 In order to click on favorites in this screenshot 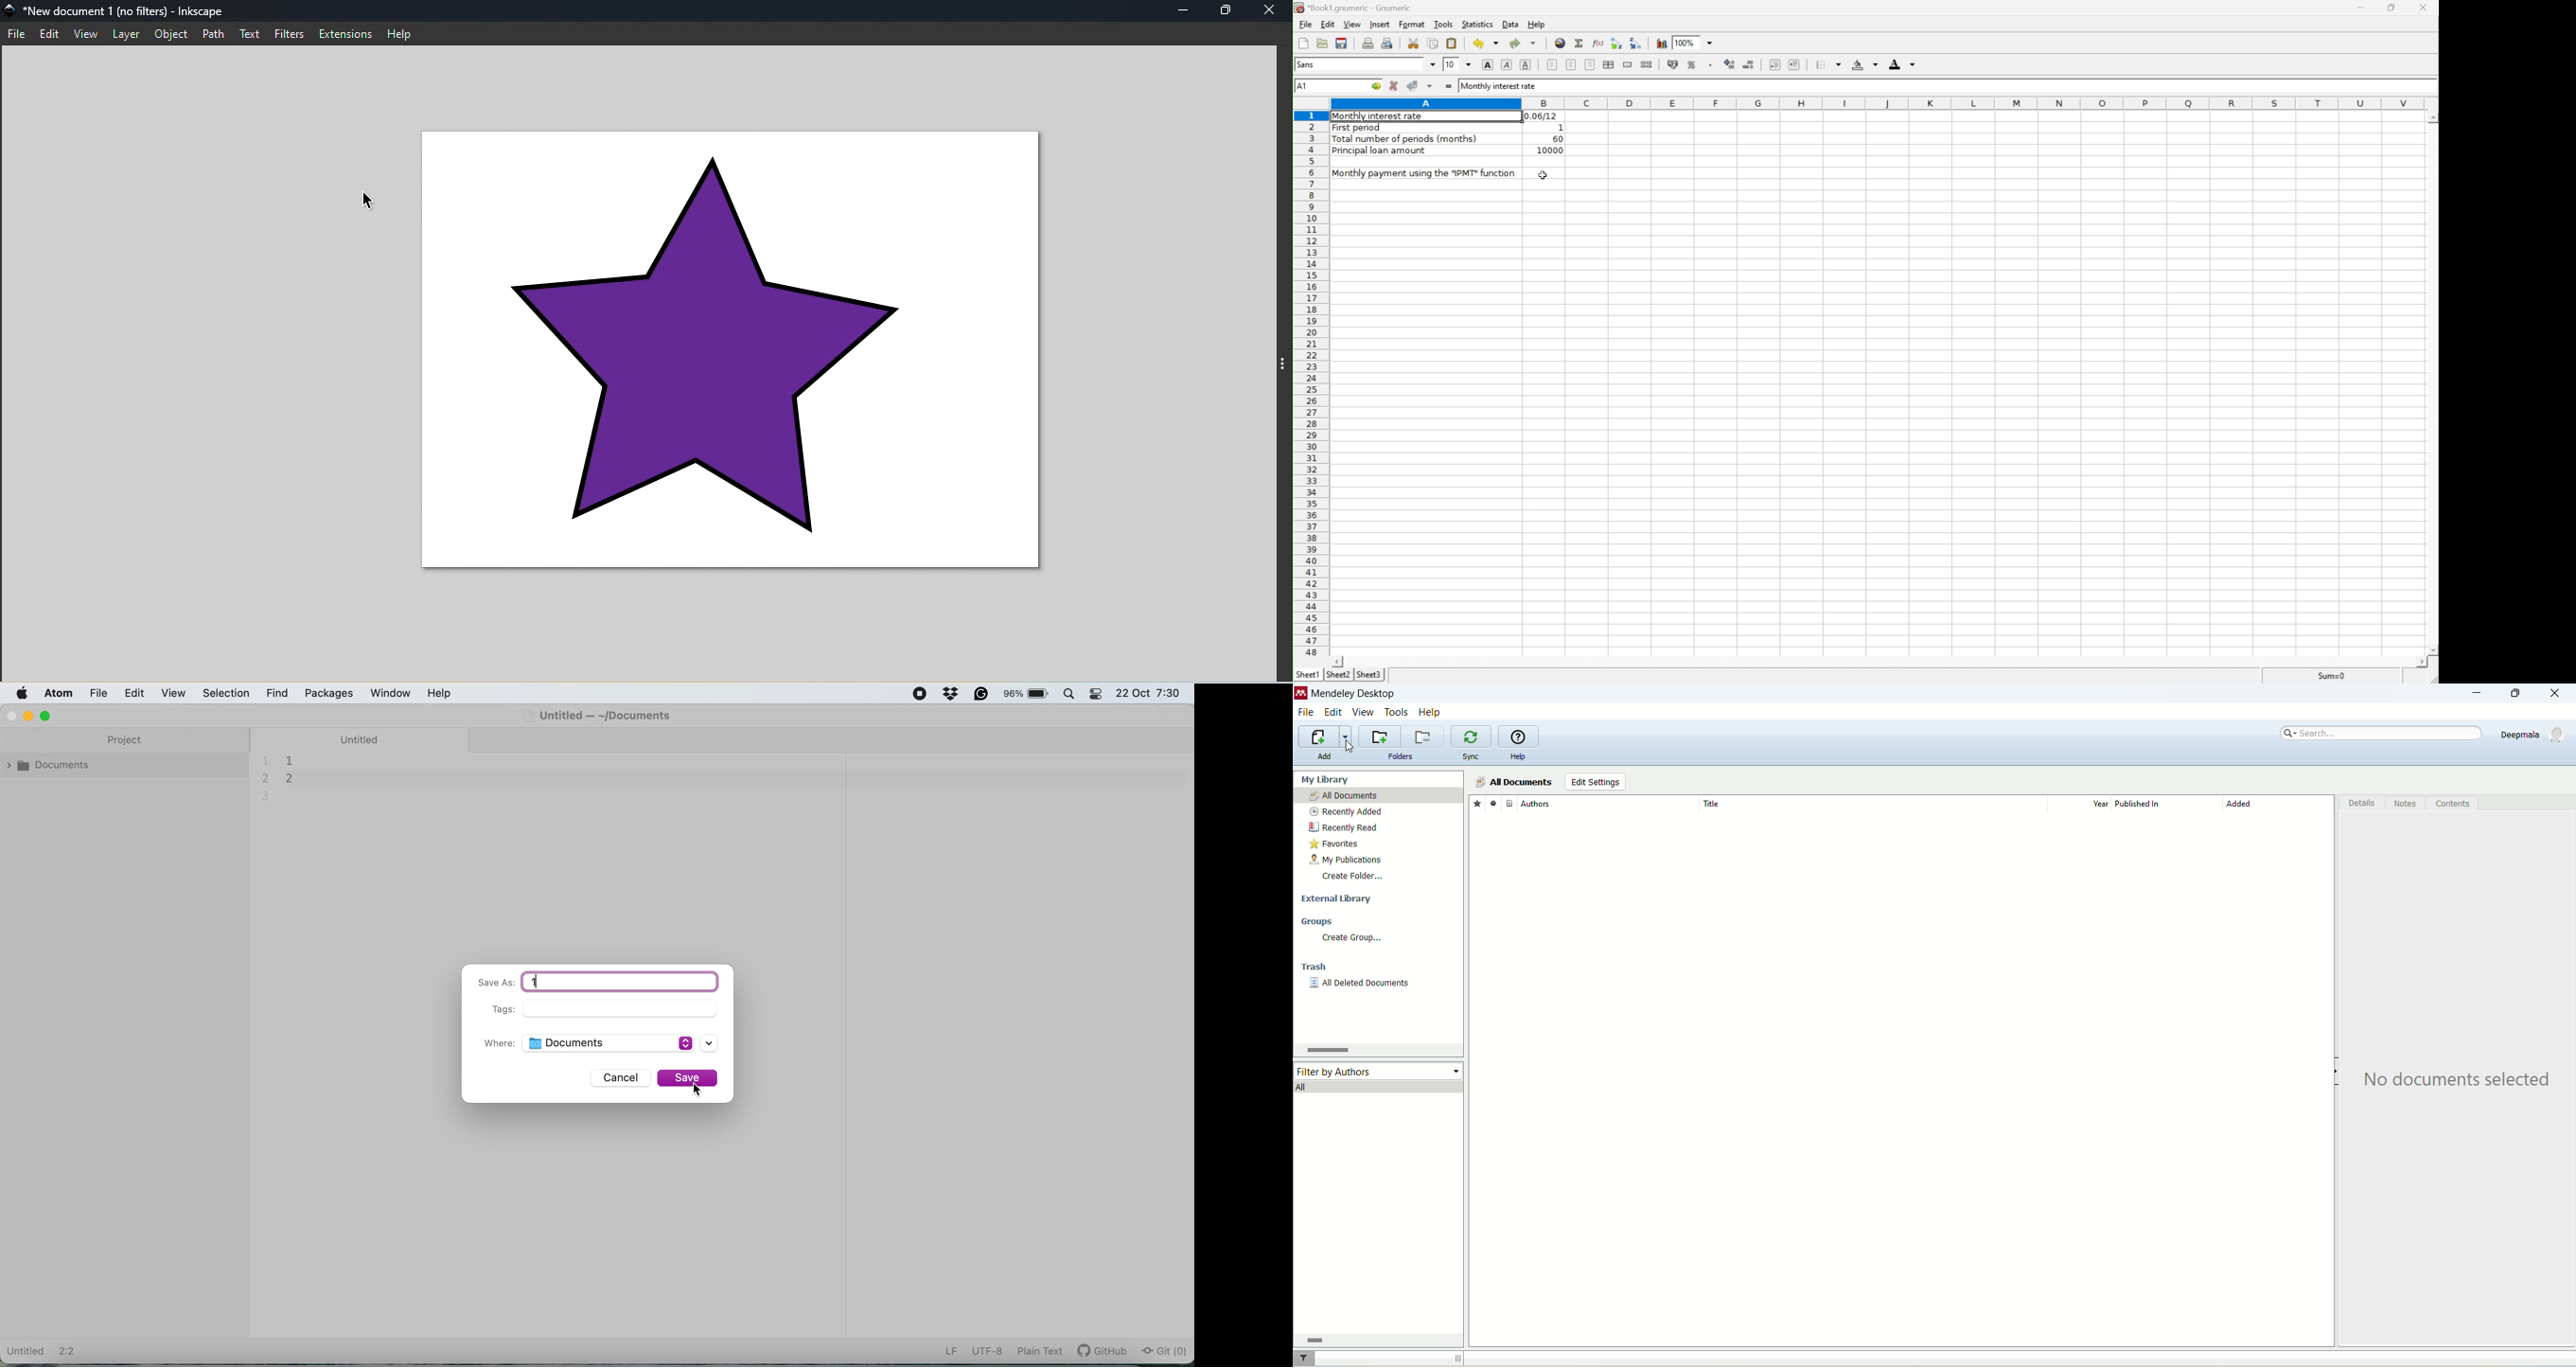, I will do `click(1336, 845)`.